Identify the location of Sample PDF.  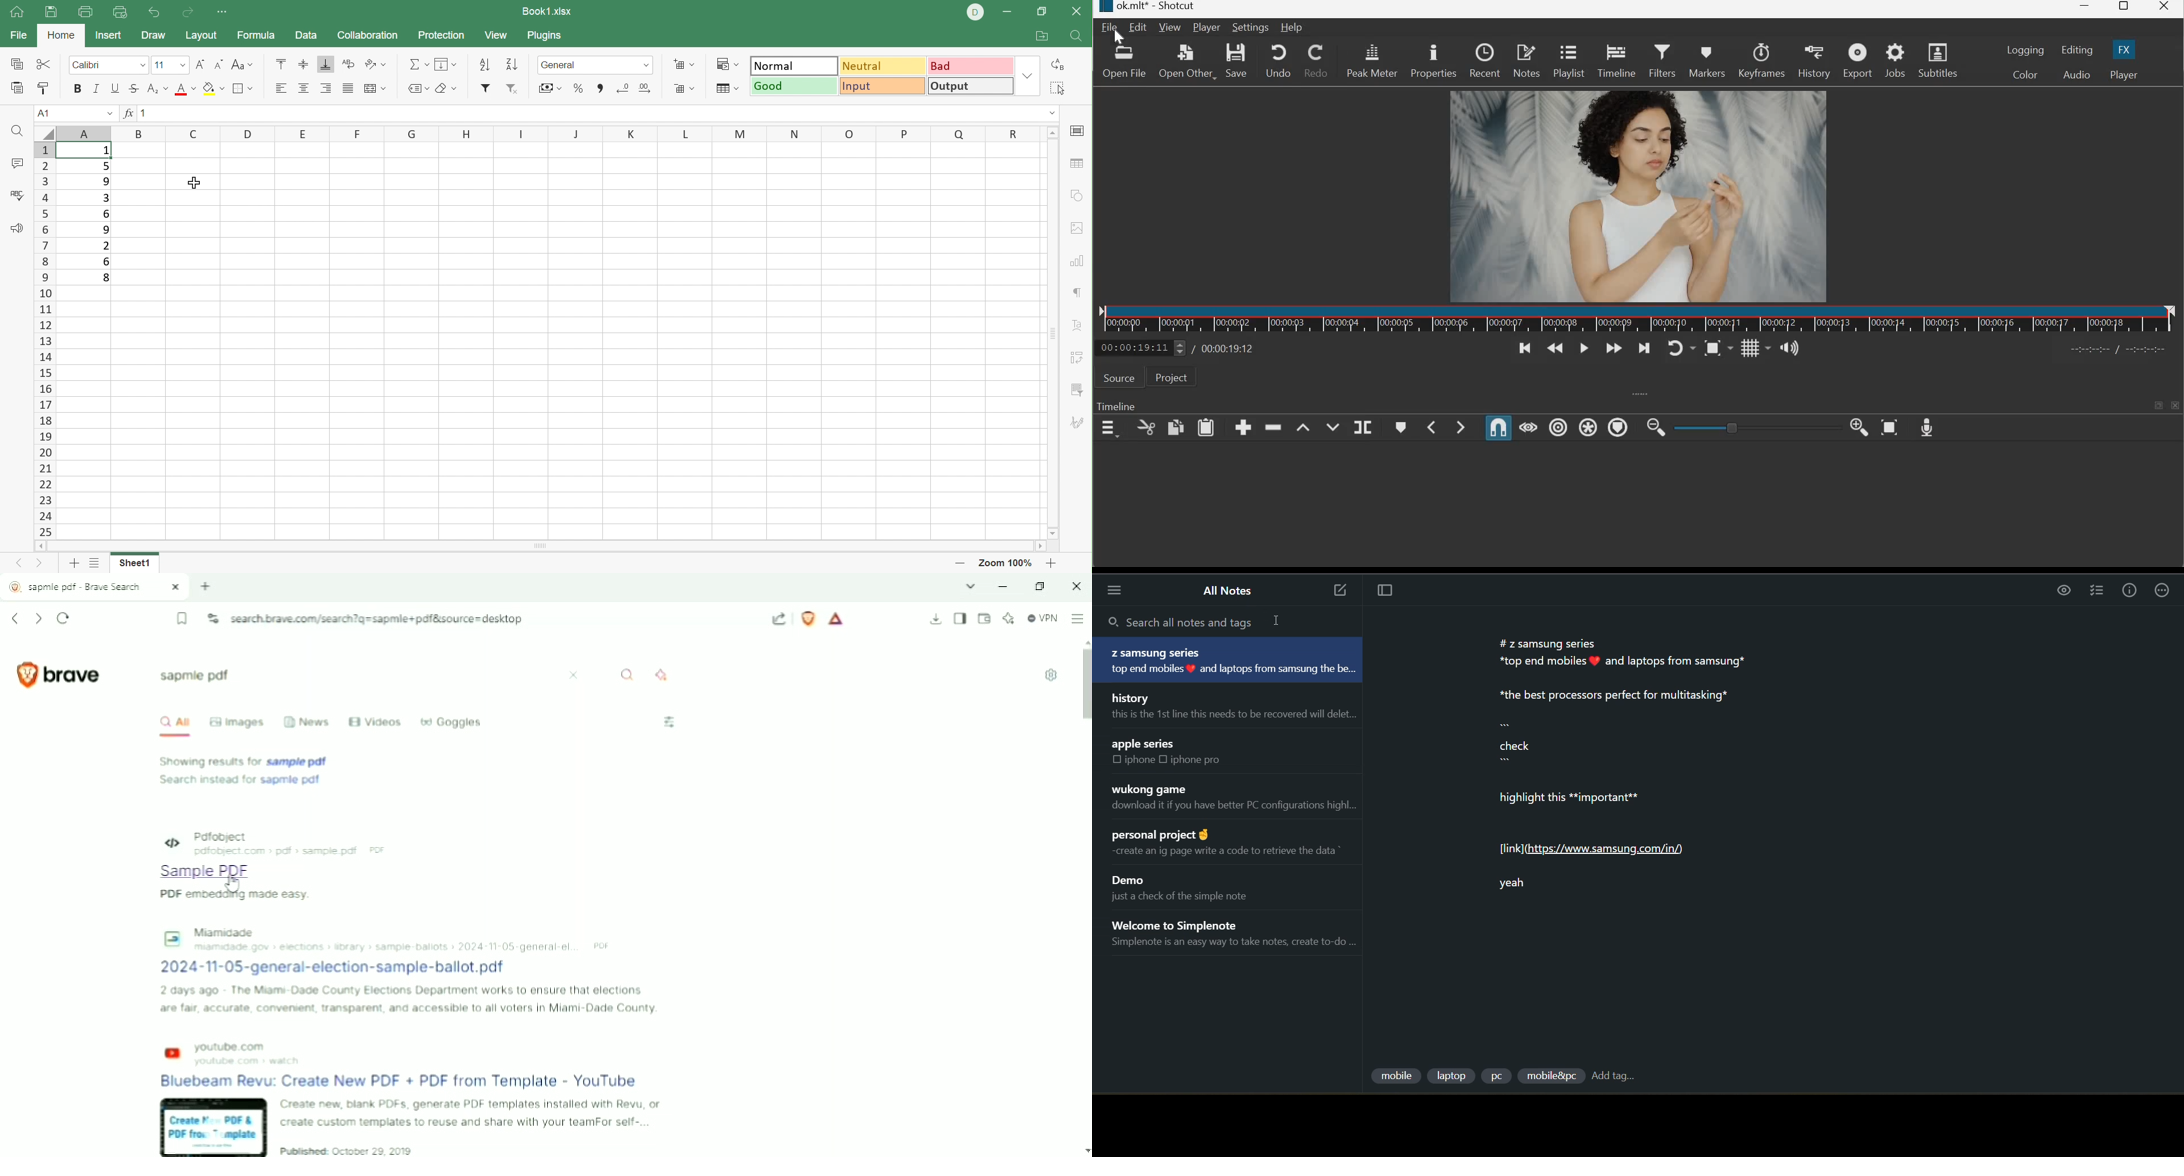
(190, 871).